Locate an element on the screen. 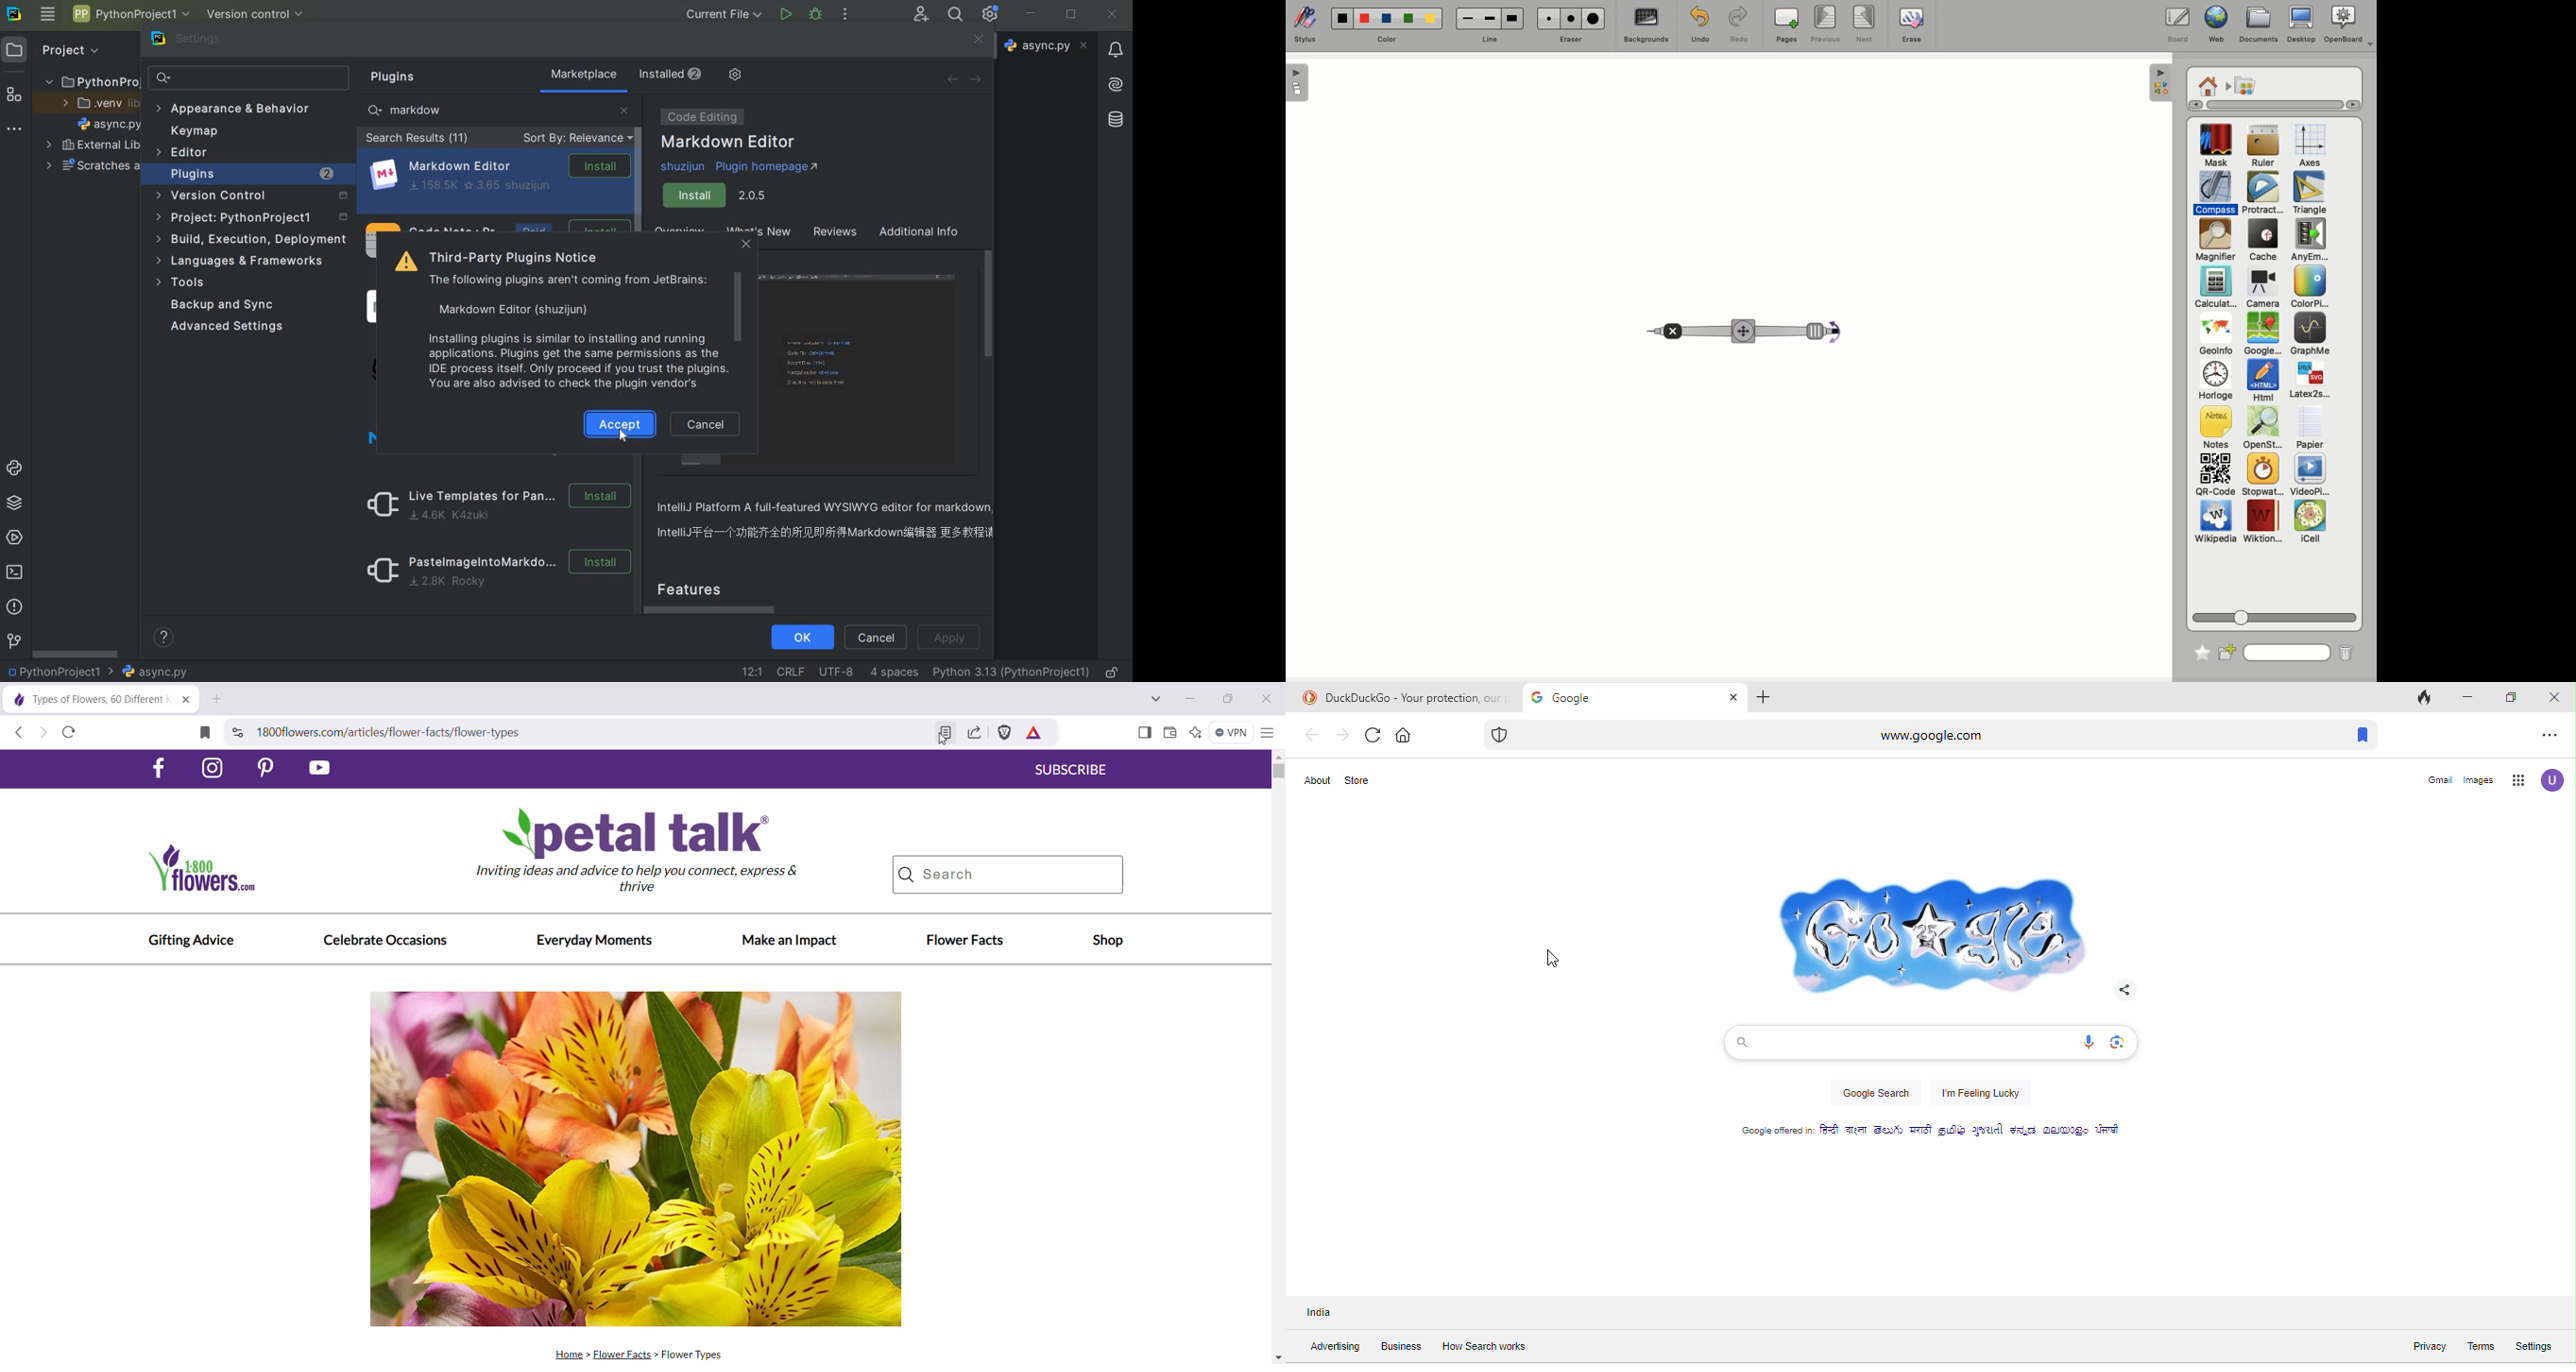  Image is located at coordinates (637, 1158).